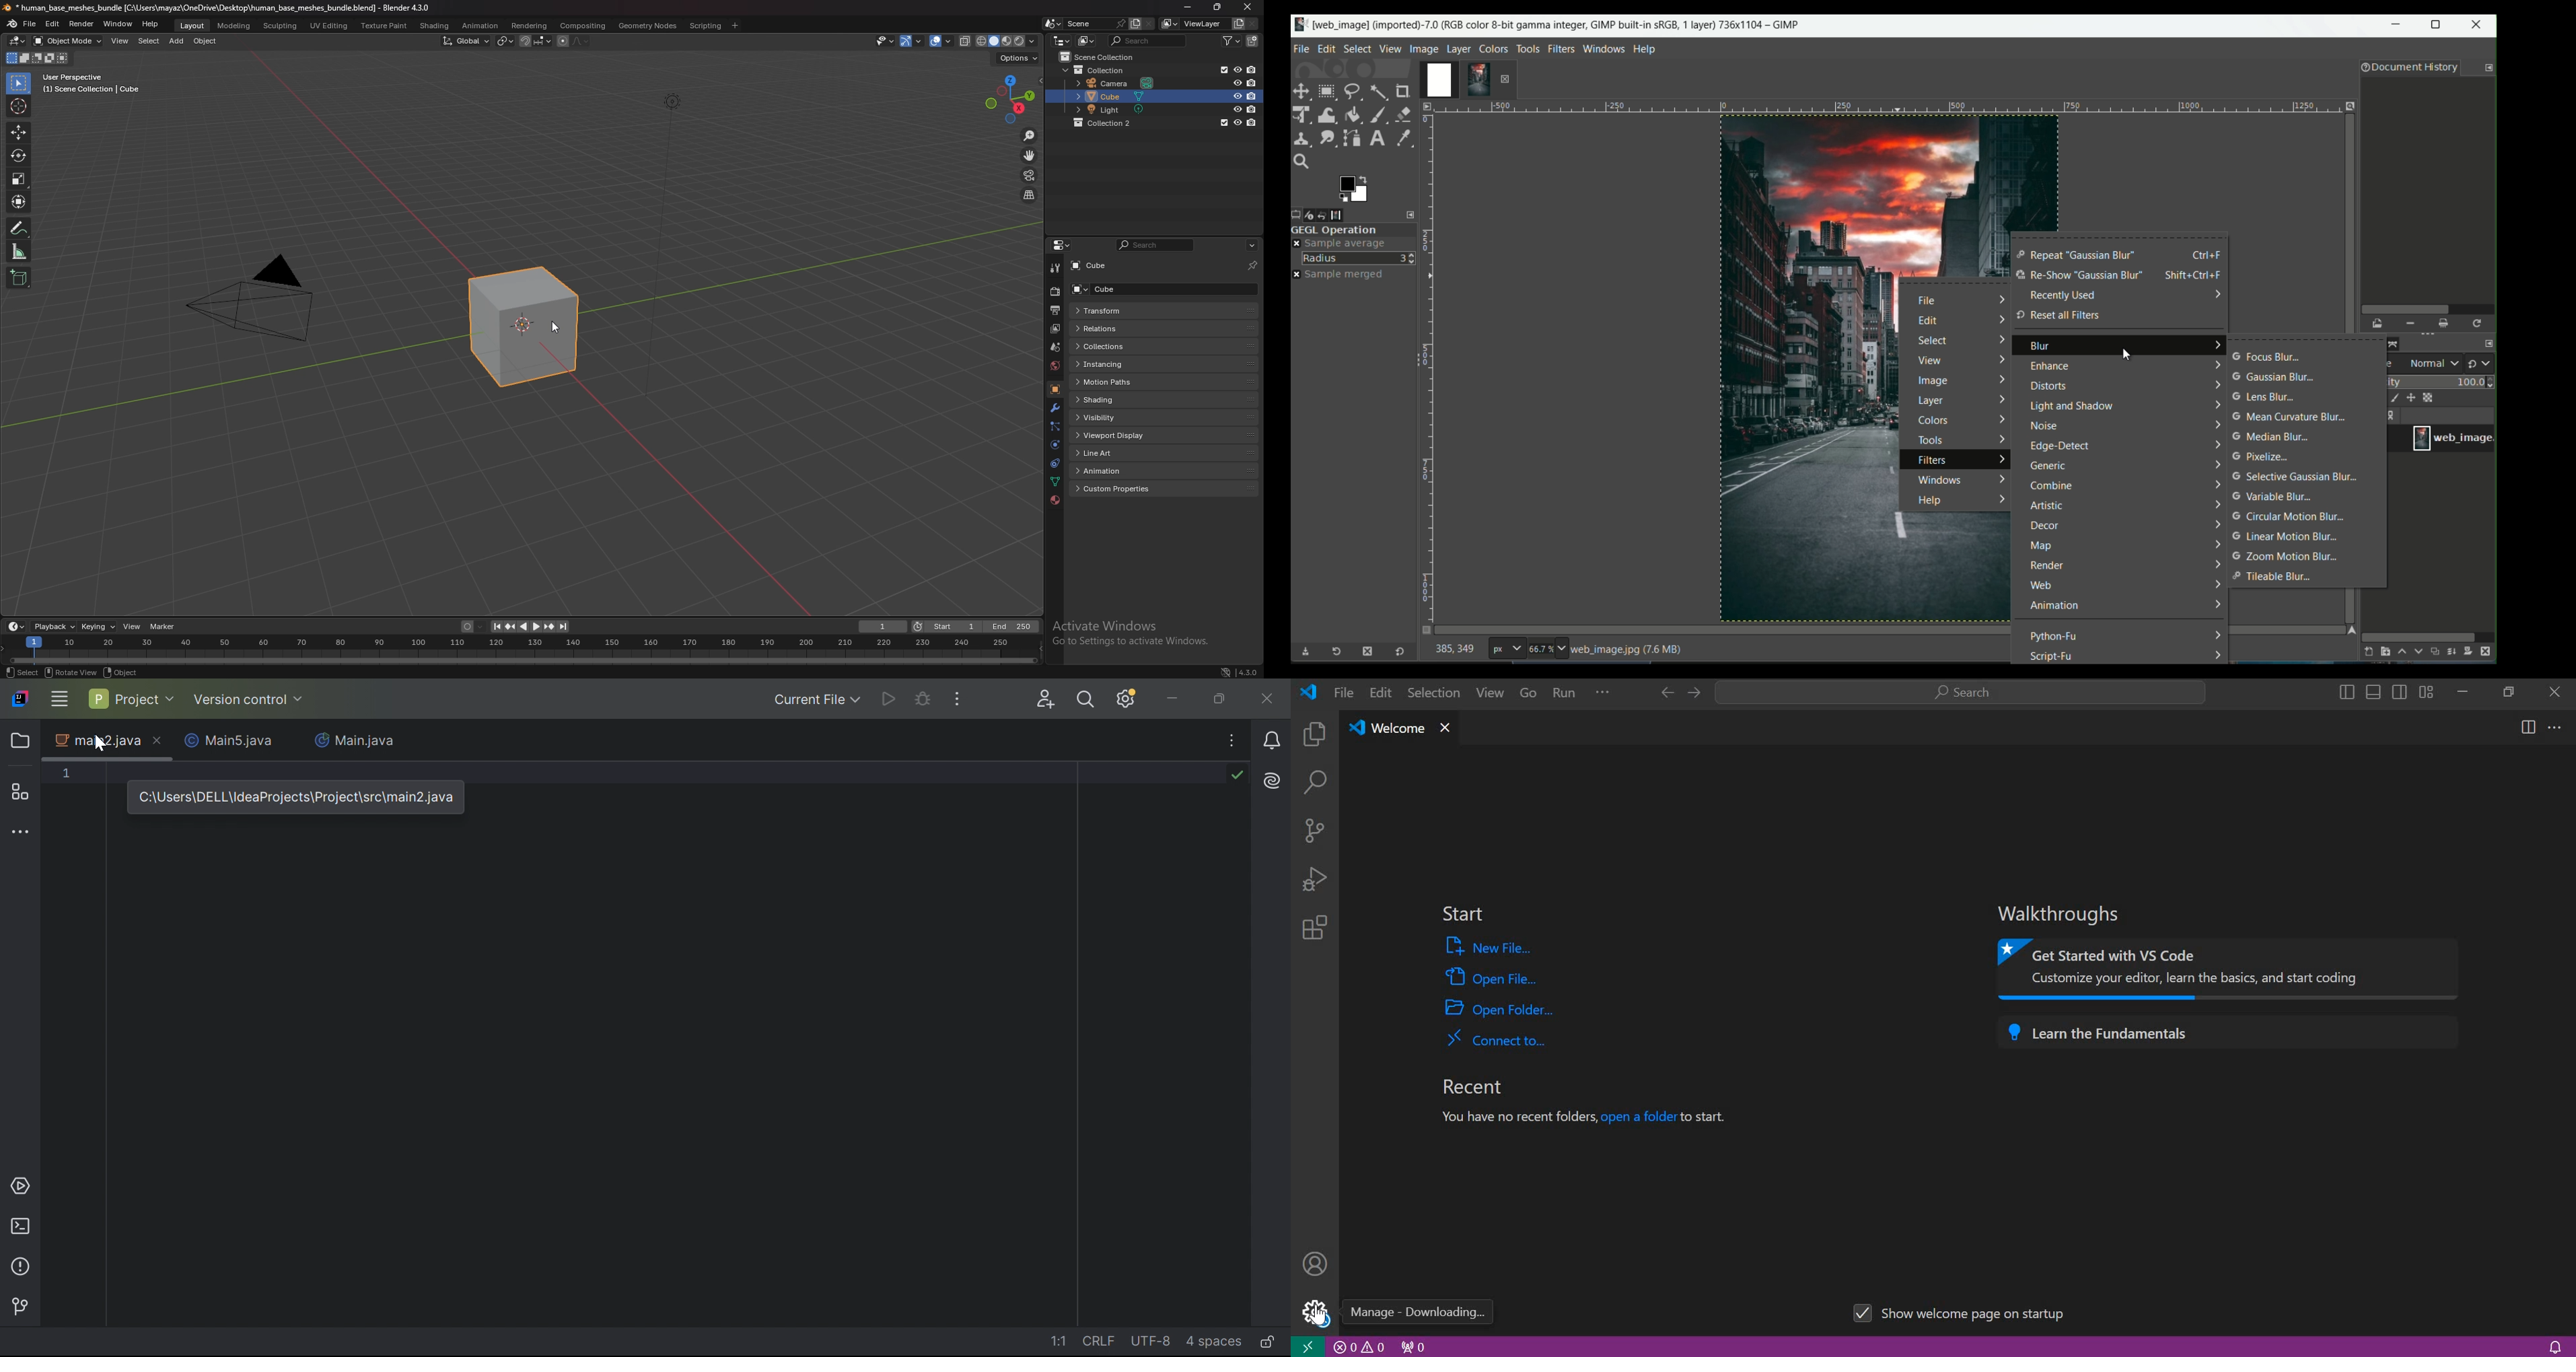 This screenshot has width=2576, height=1372. Describe the element at coordinates (22, 740) in the screenshot. I see `Folder icon` at that location.